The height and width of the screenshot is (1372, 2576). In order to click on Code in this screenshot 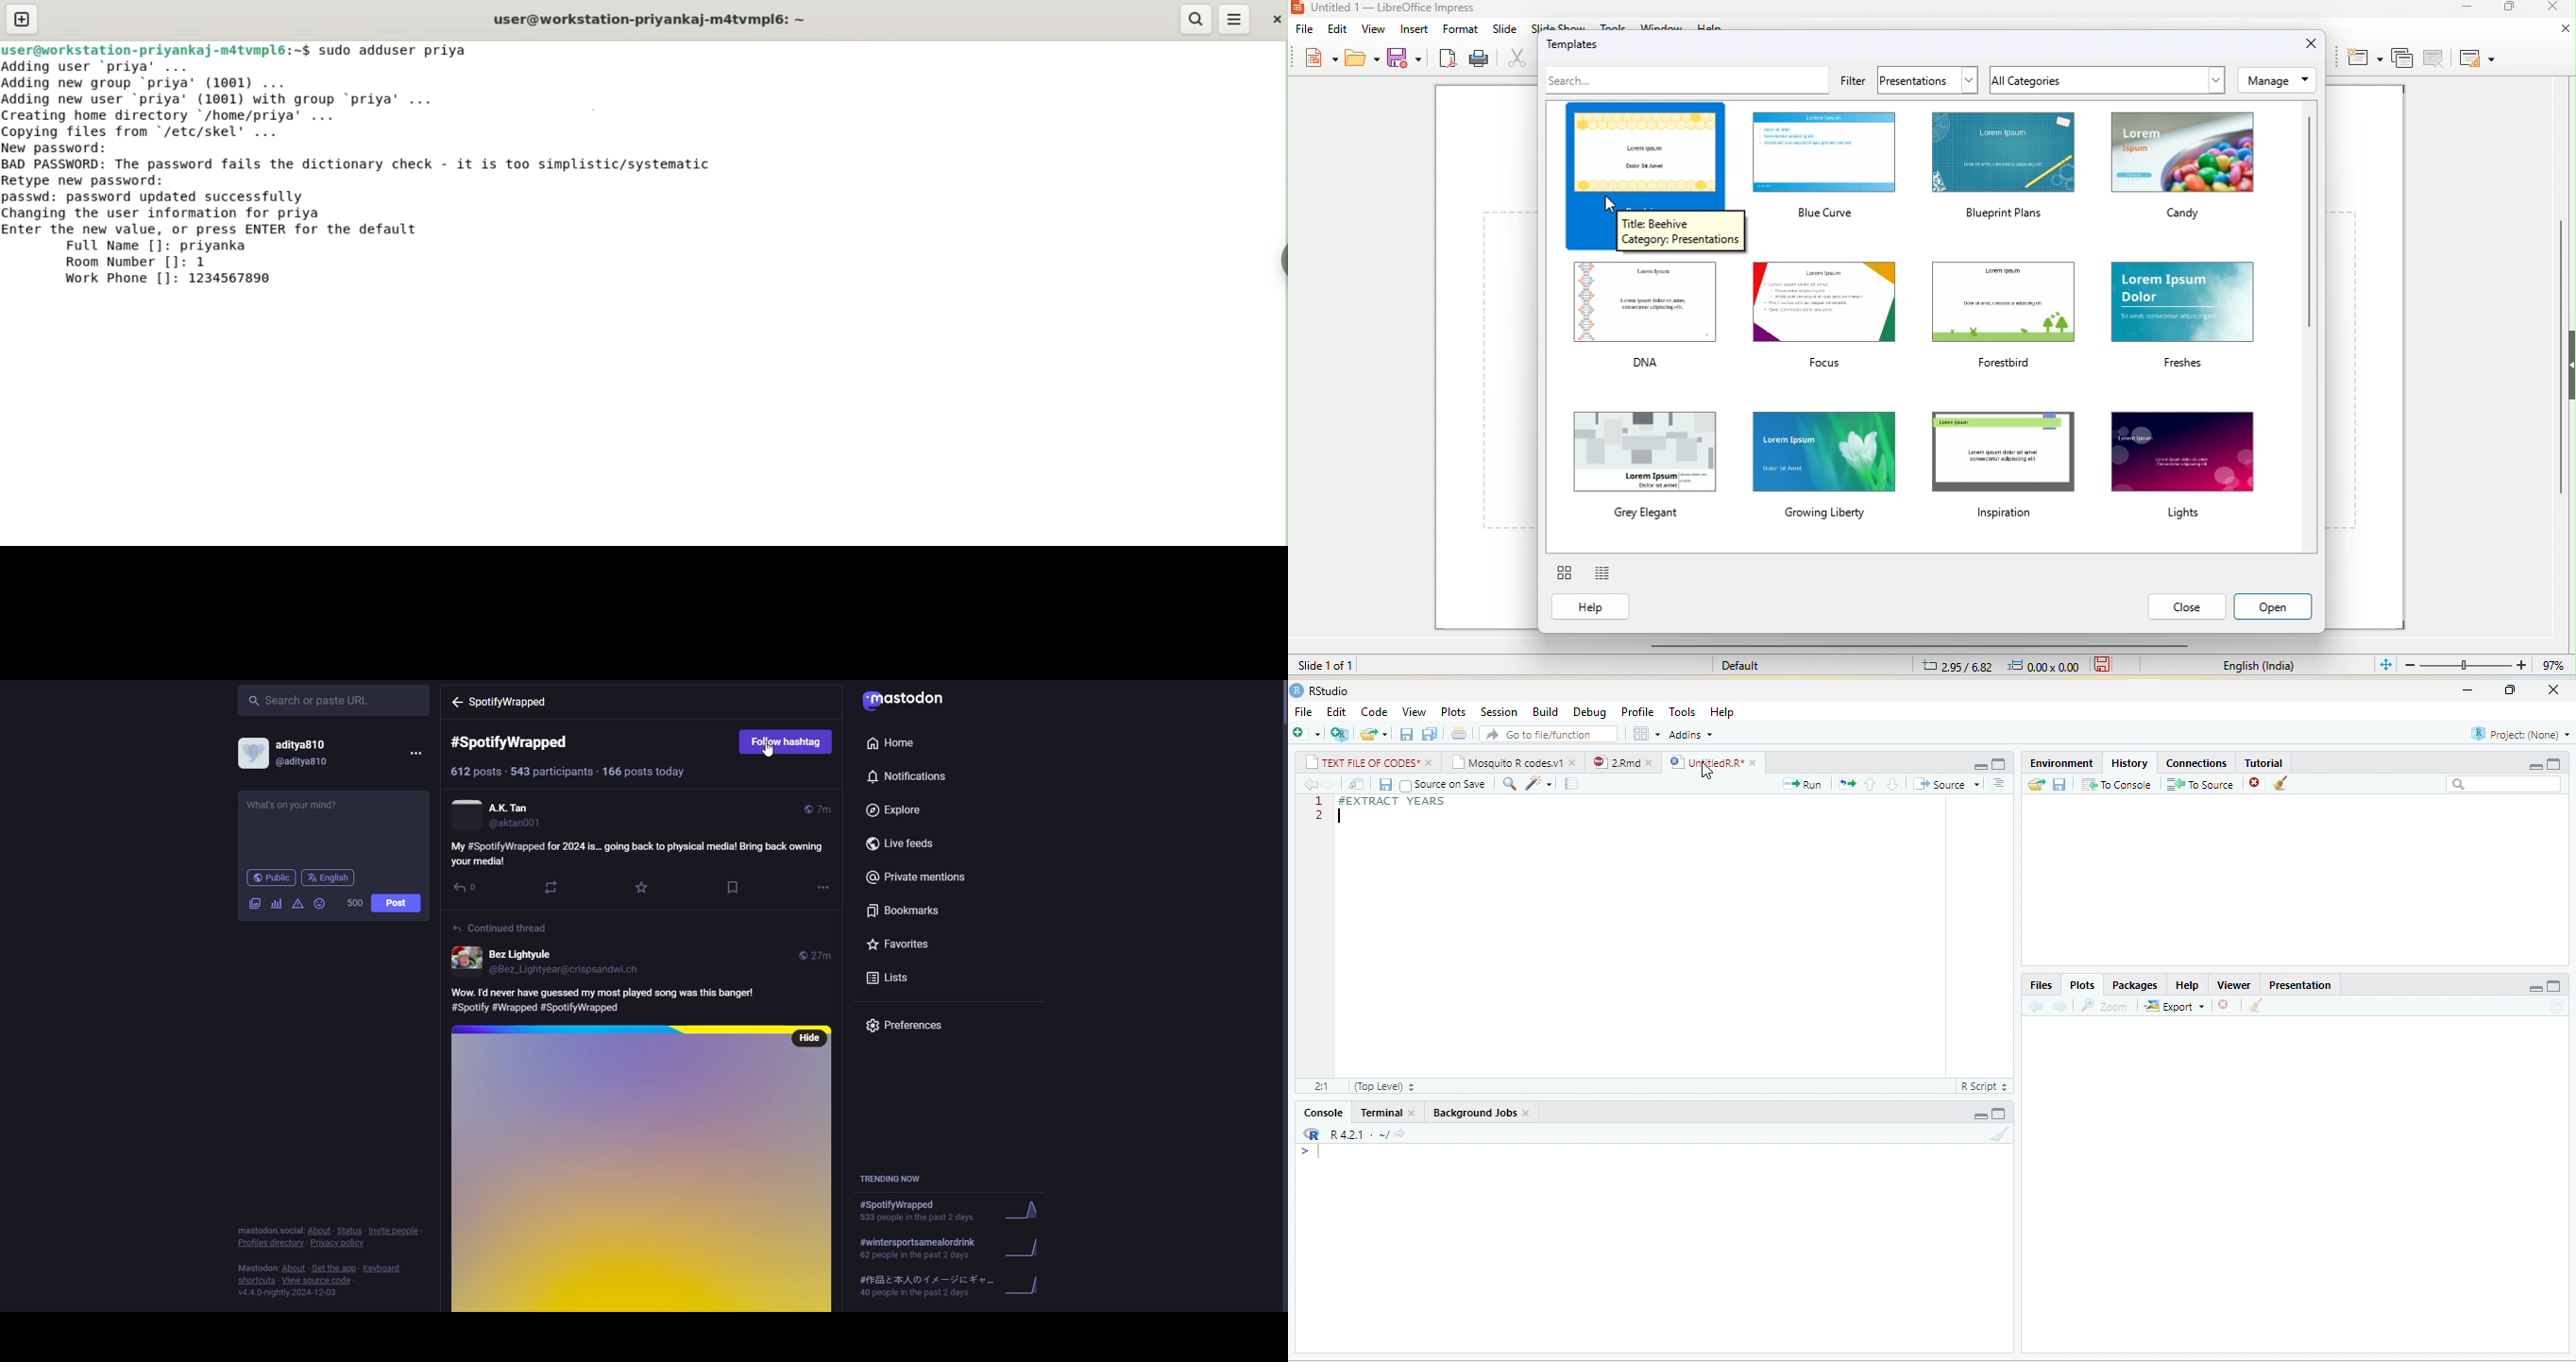, I will do `click(1375, 712)`.